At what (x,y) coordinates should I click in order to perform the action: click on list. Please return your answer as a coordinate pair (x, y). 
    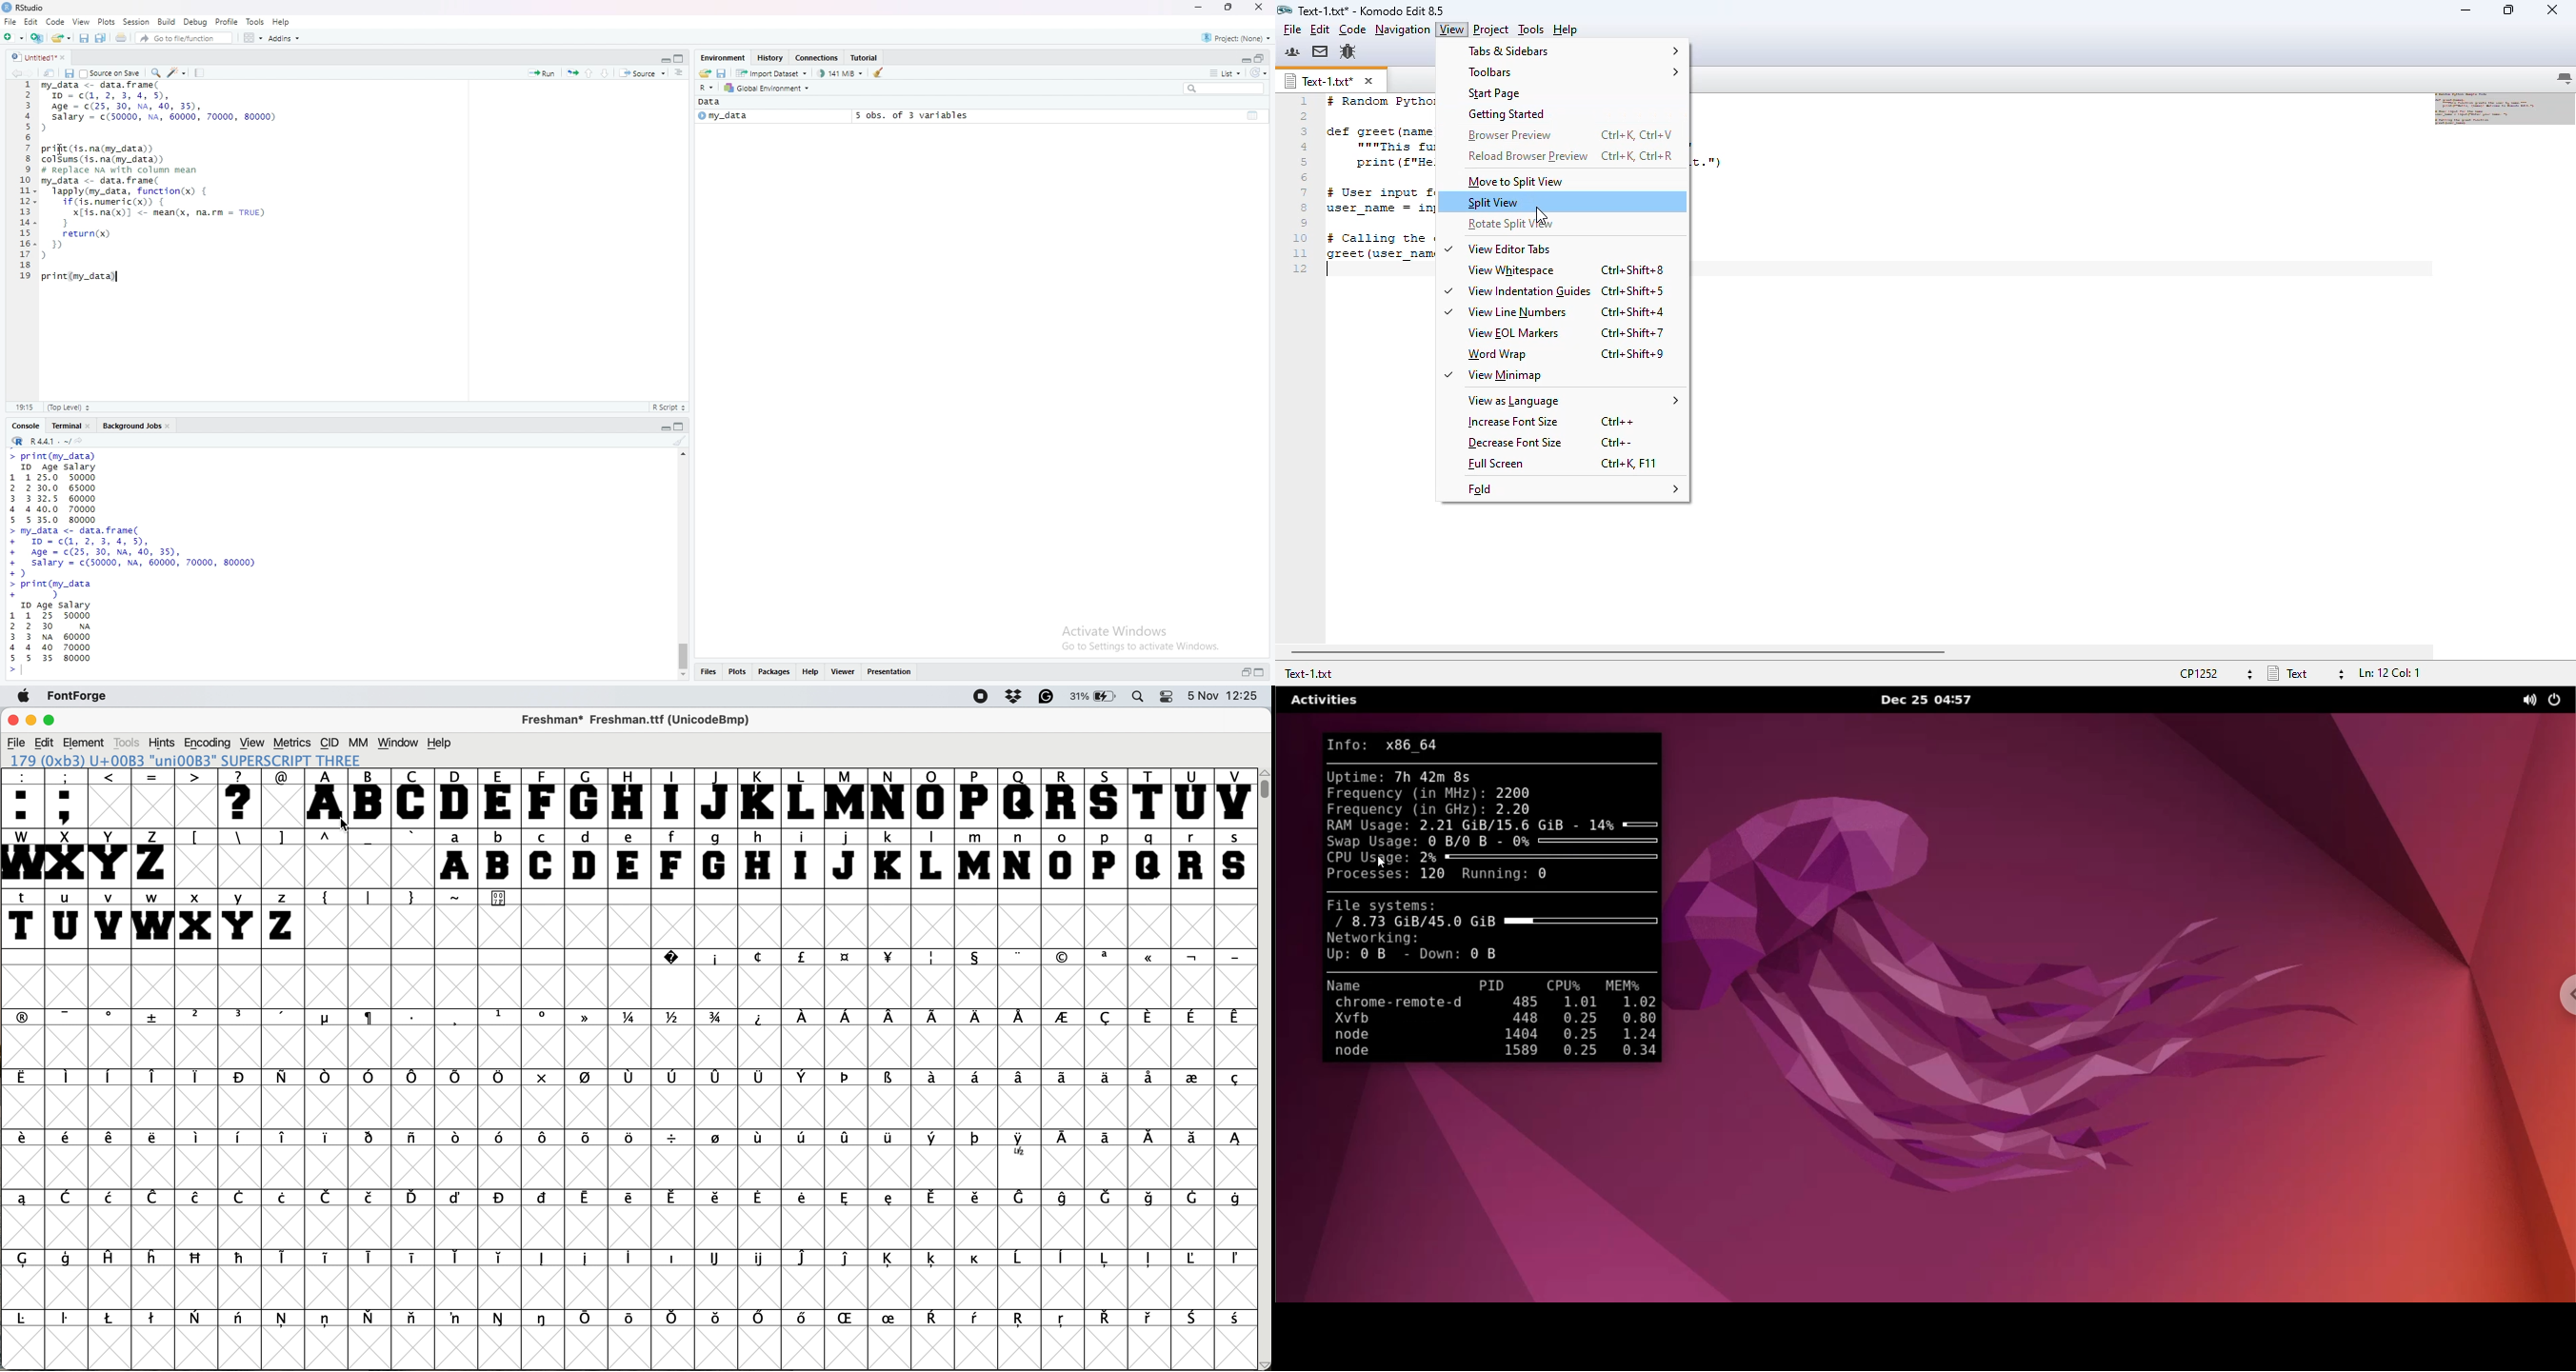
    Looking at the image, I should click on (1225, 73).